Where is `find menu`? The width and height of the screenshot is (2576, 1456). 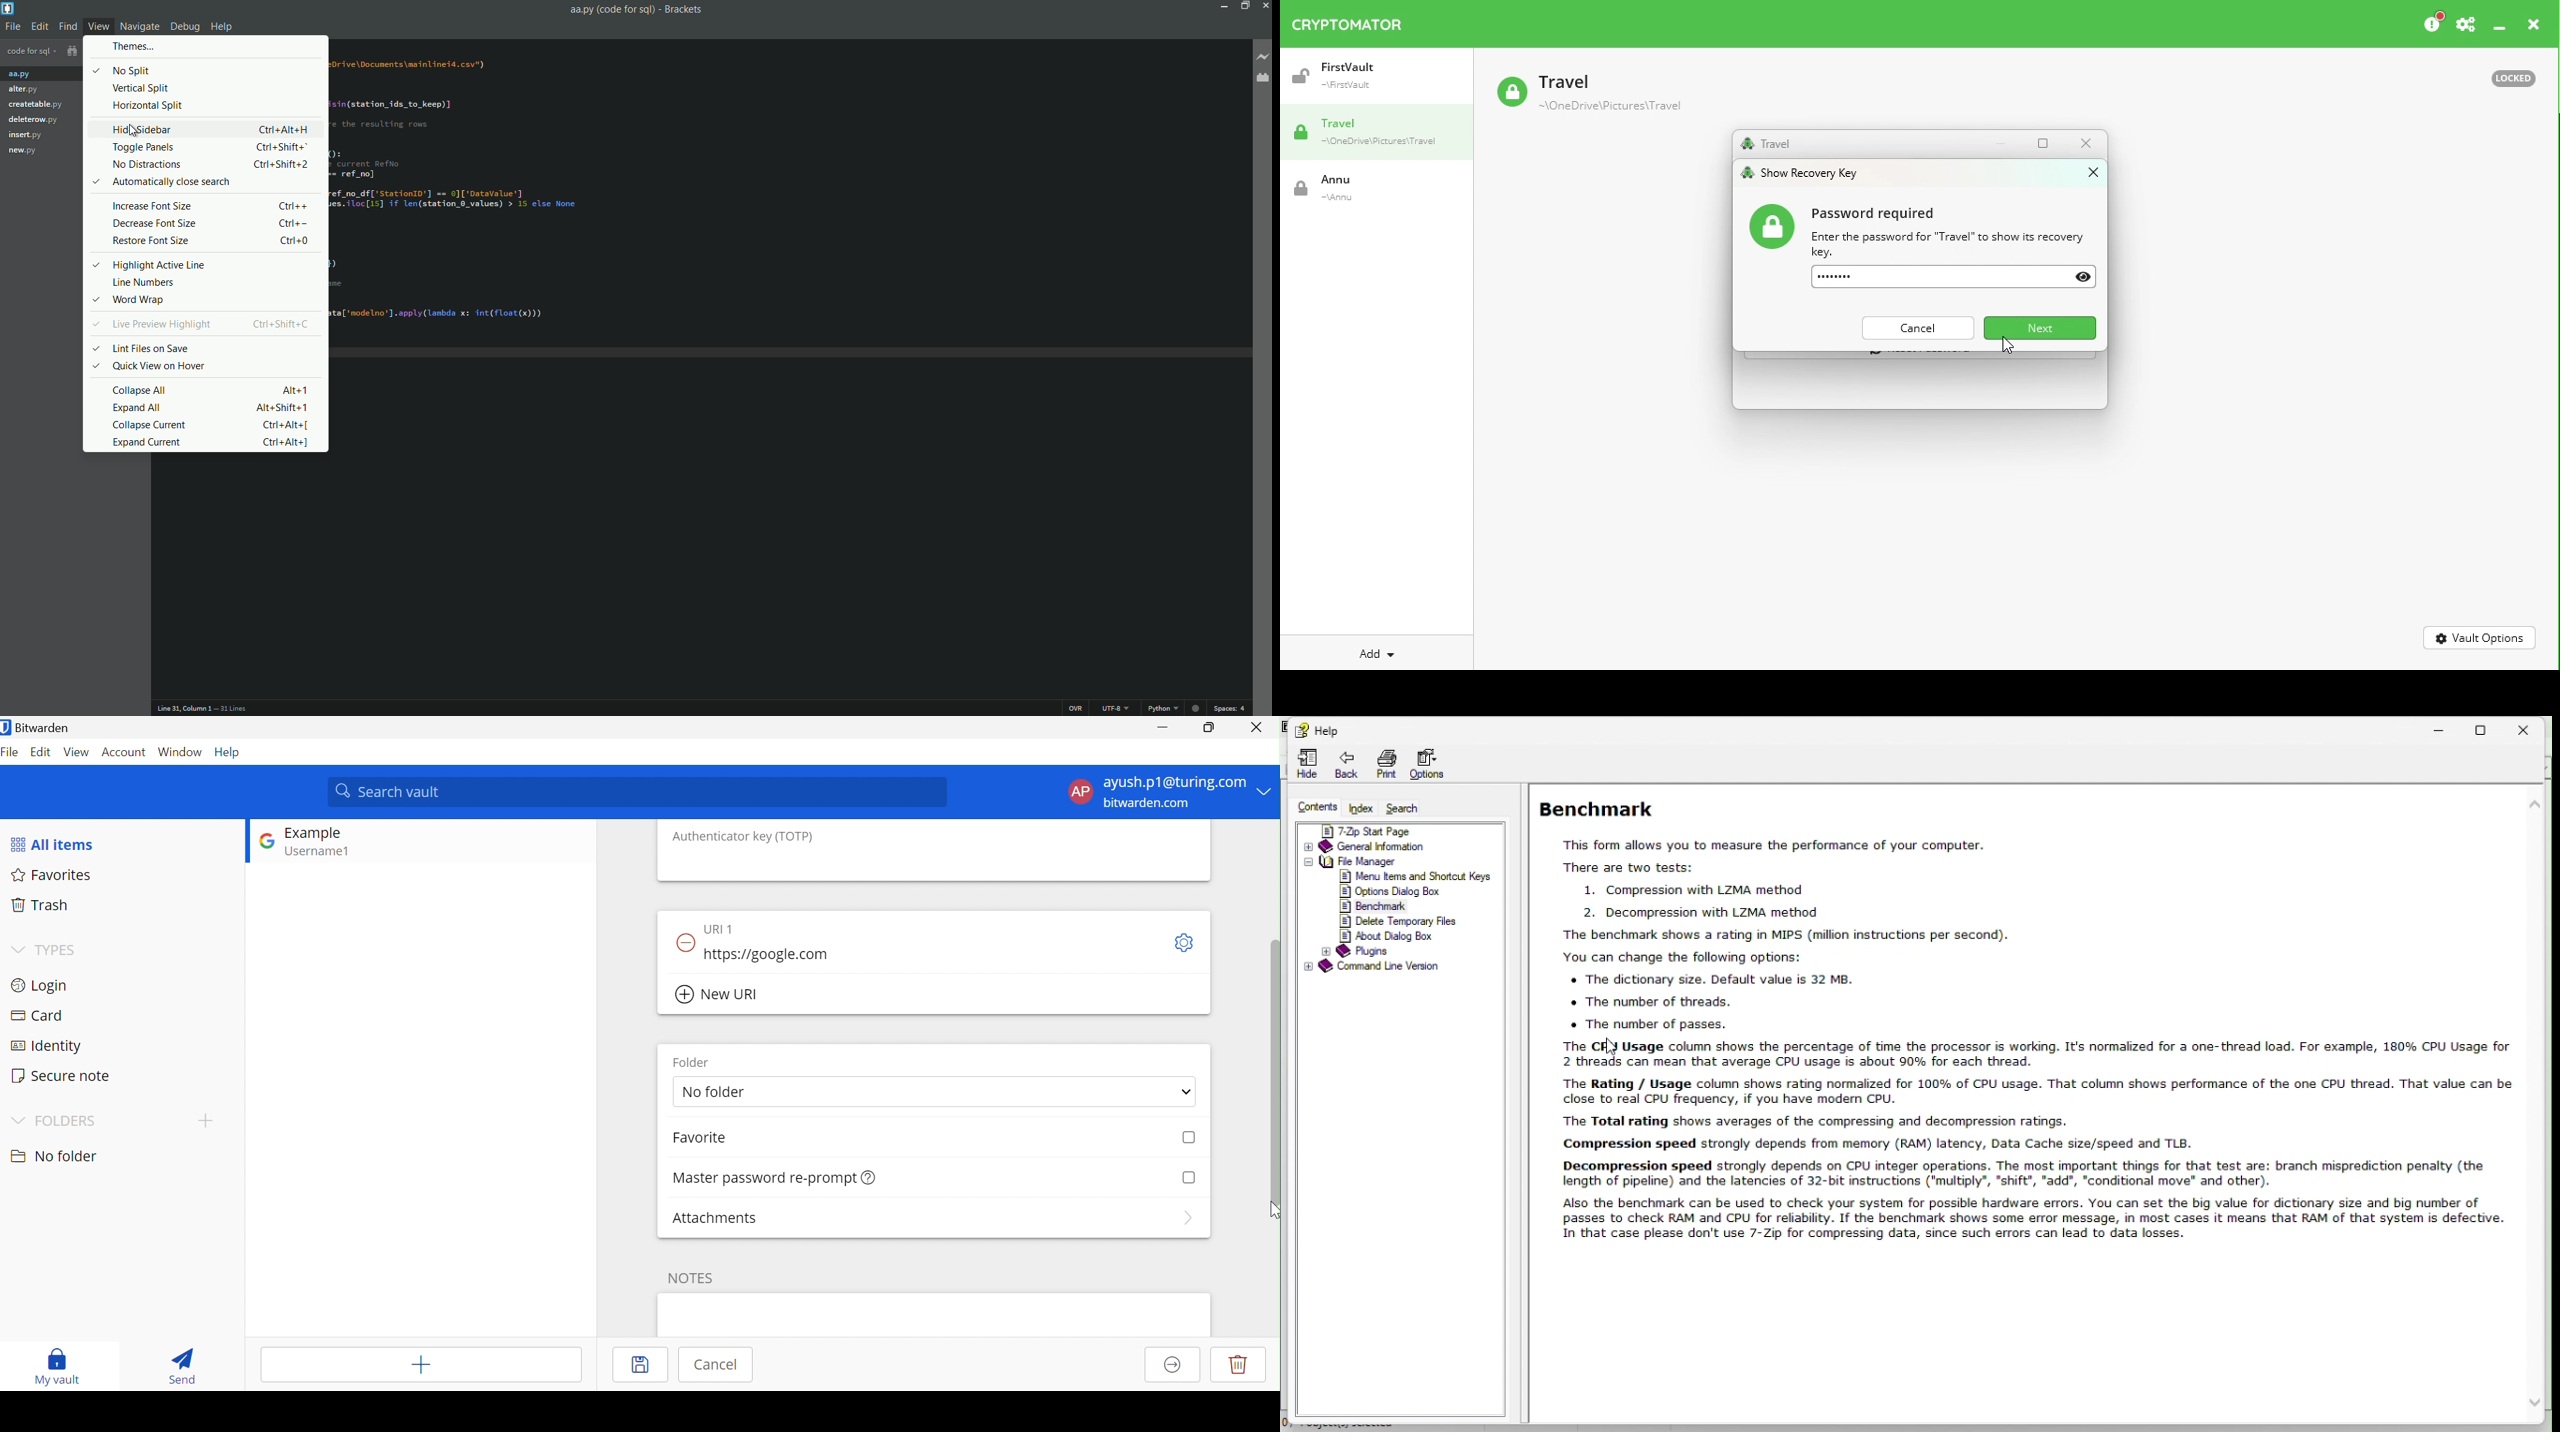 find menu is located at coordinates (68, 26).